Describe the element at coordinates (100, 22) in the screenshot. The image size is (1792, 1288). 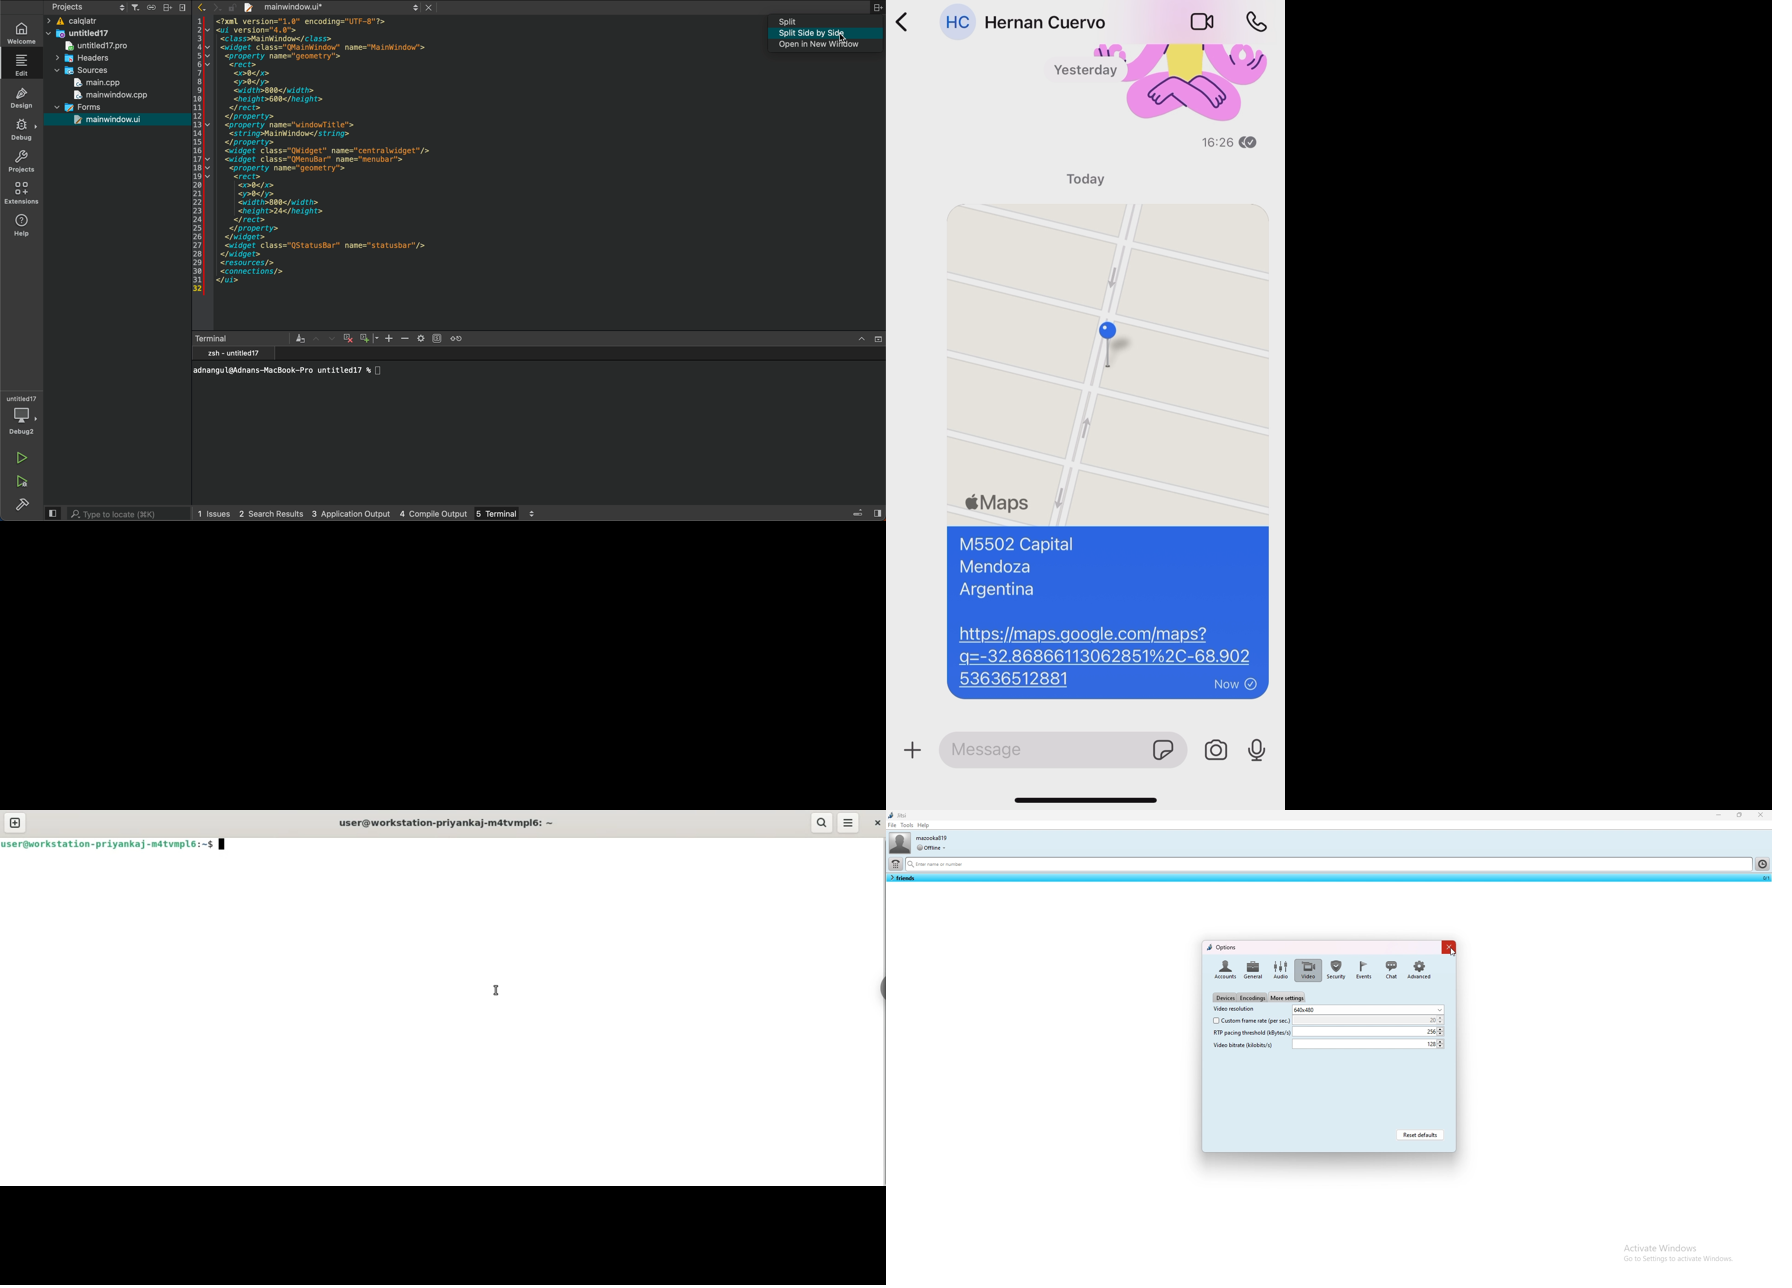
I see `calqlatr` at that location.